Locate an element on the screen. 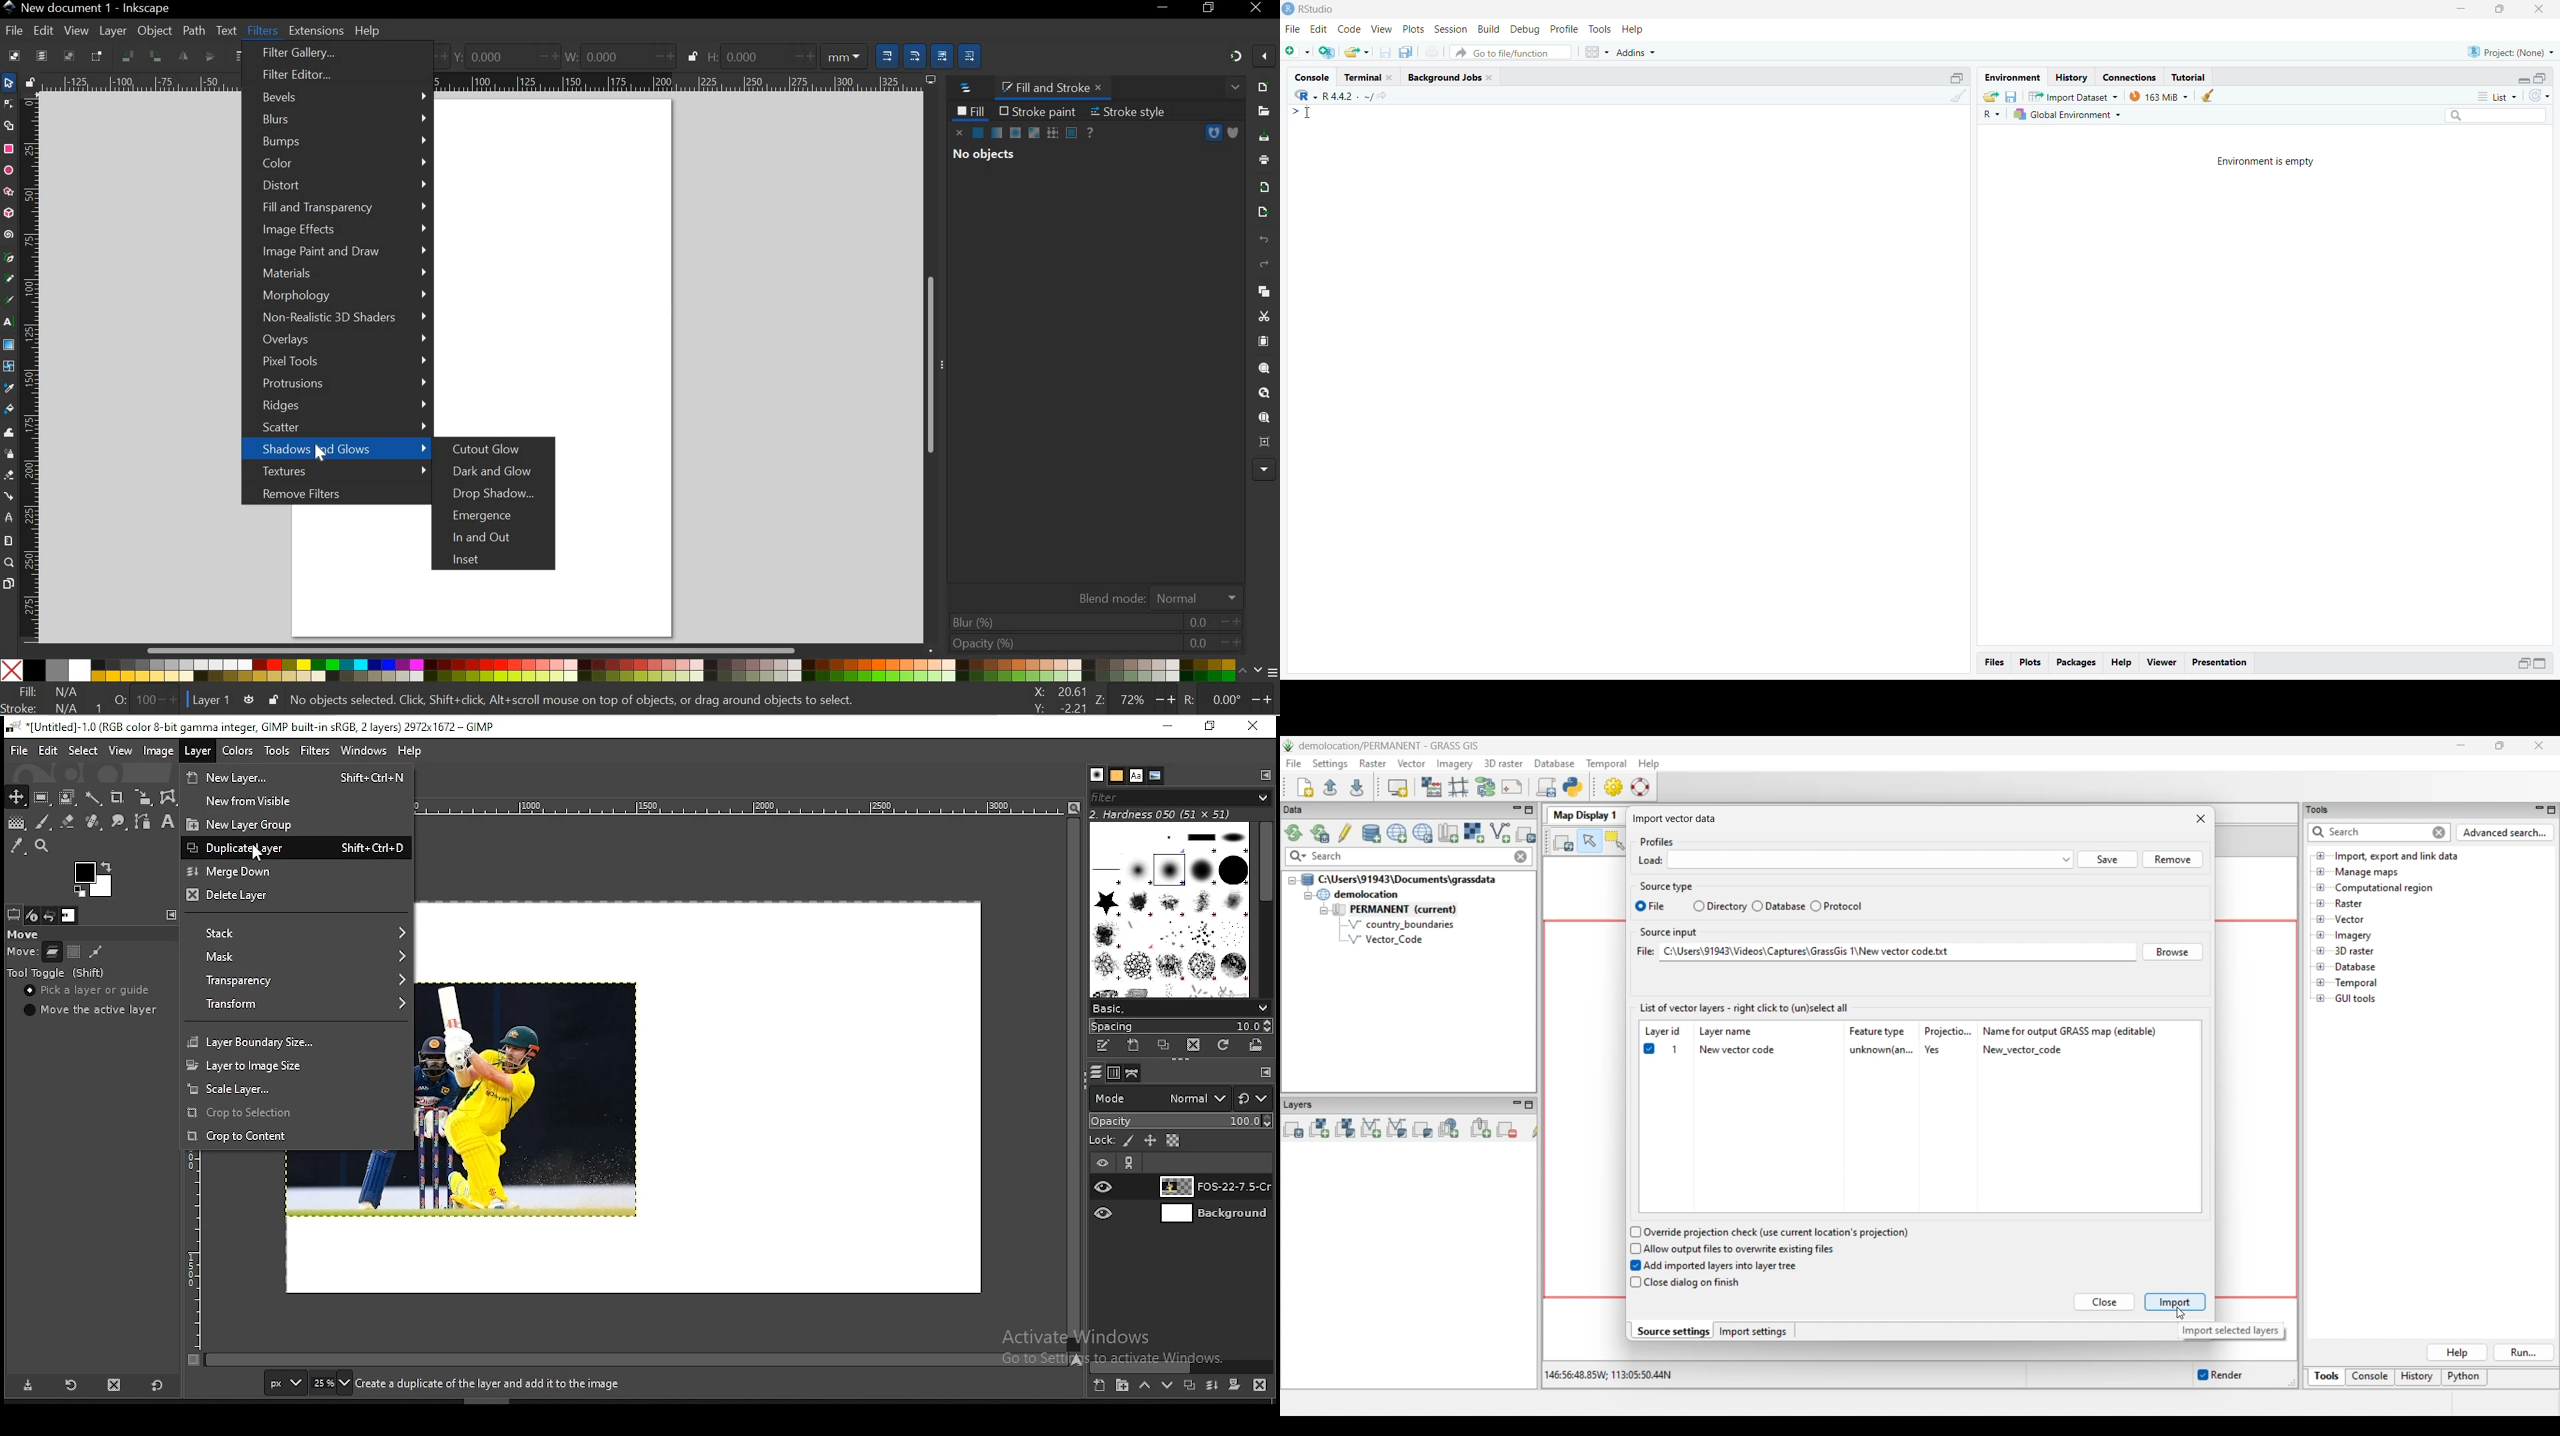  163 MB is located at coordinates (2159, 97).